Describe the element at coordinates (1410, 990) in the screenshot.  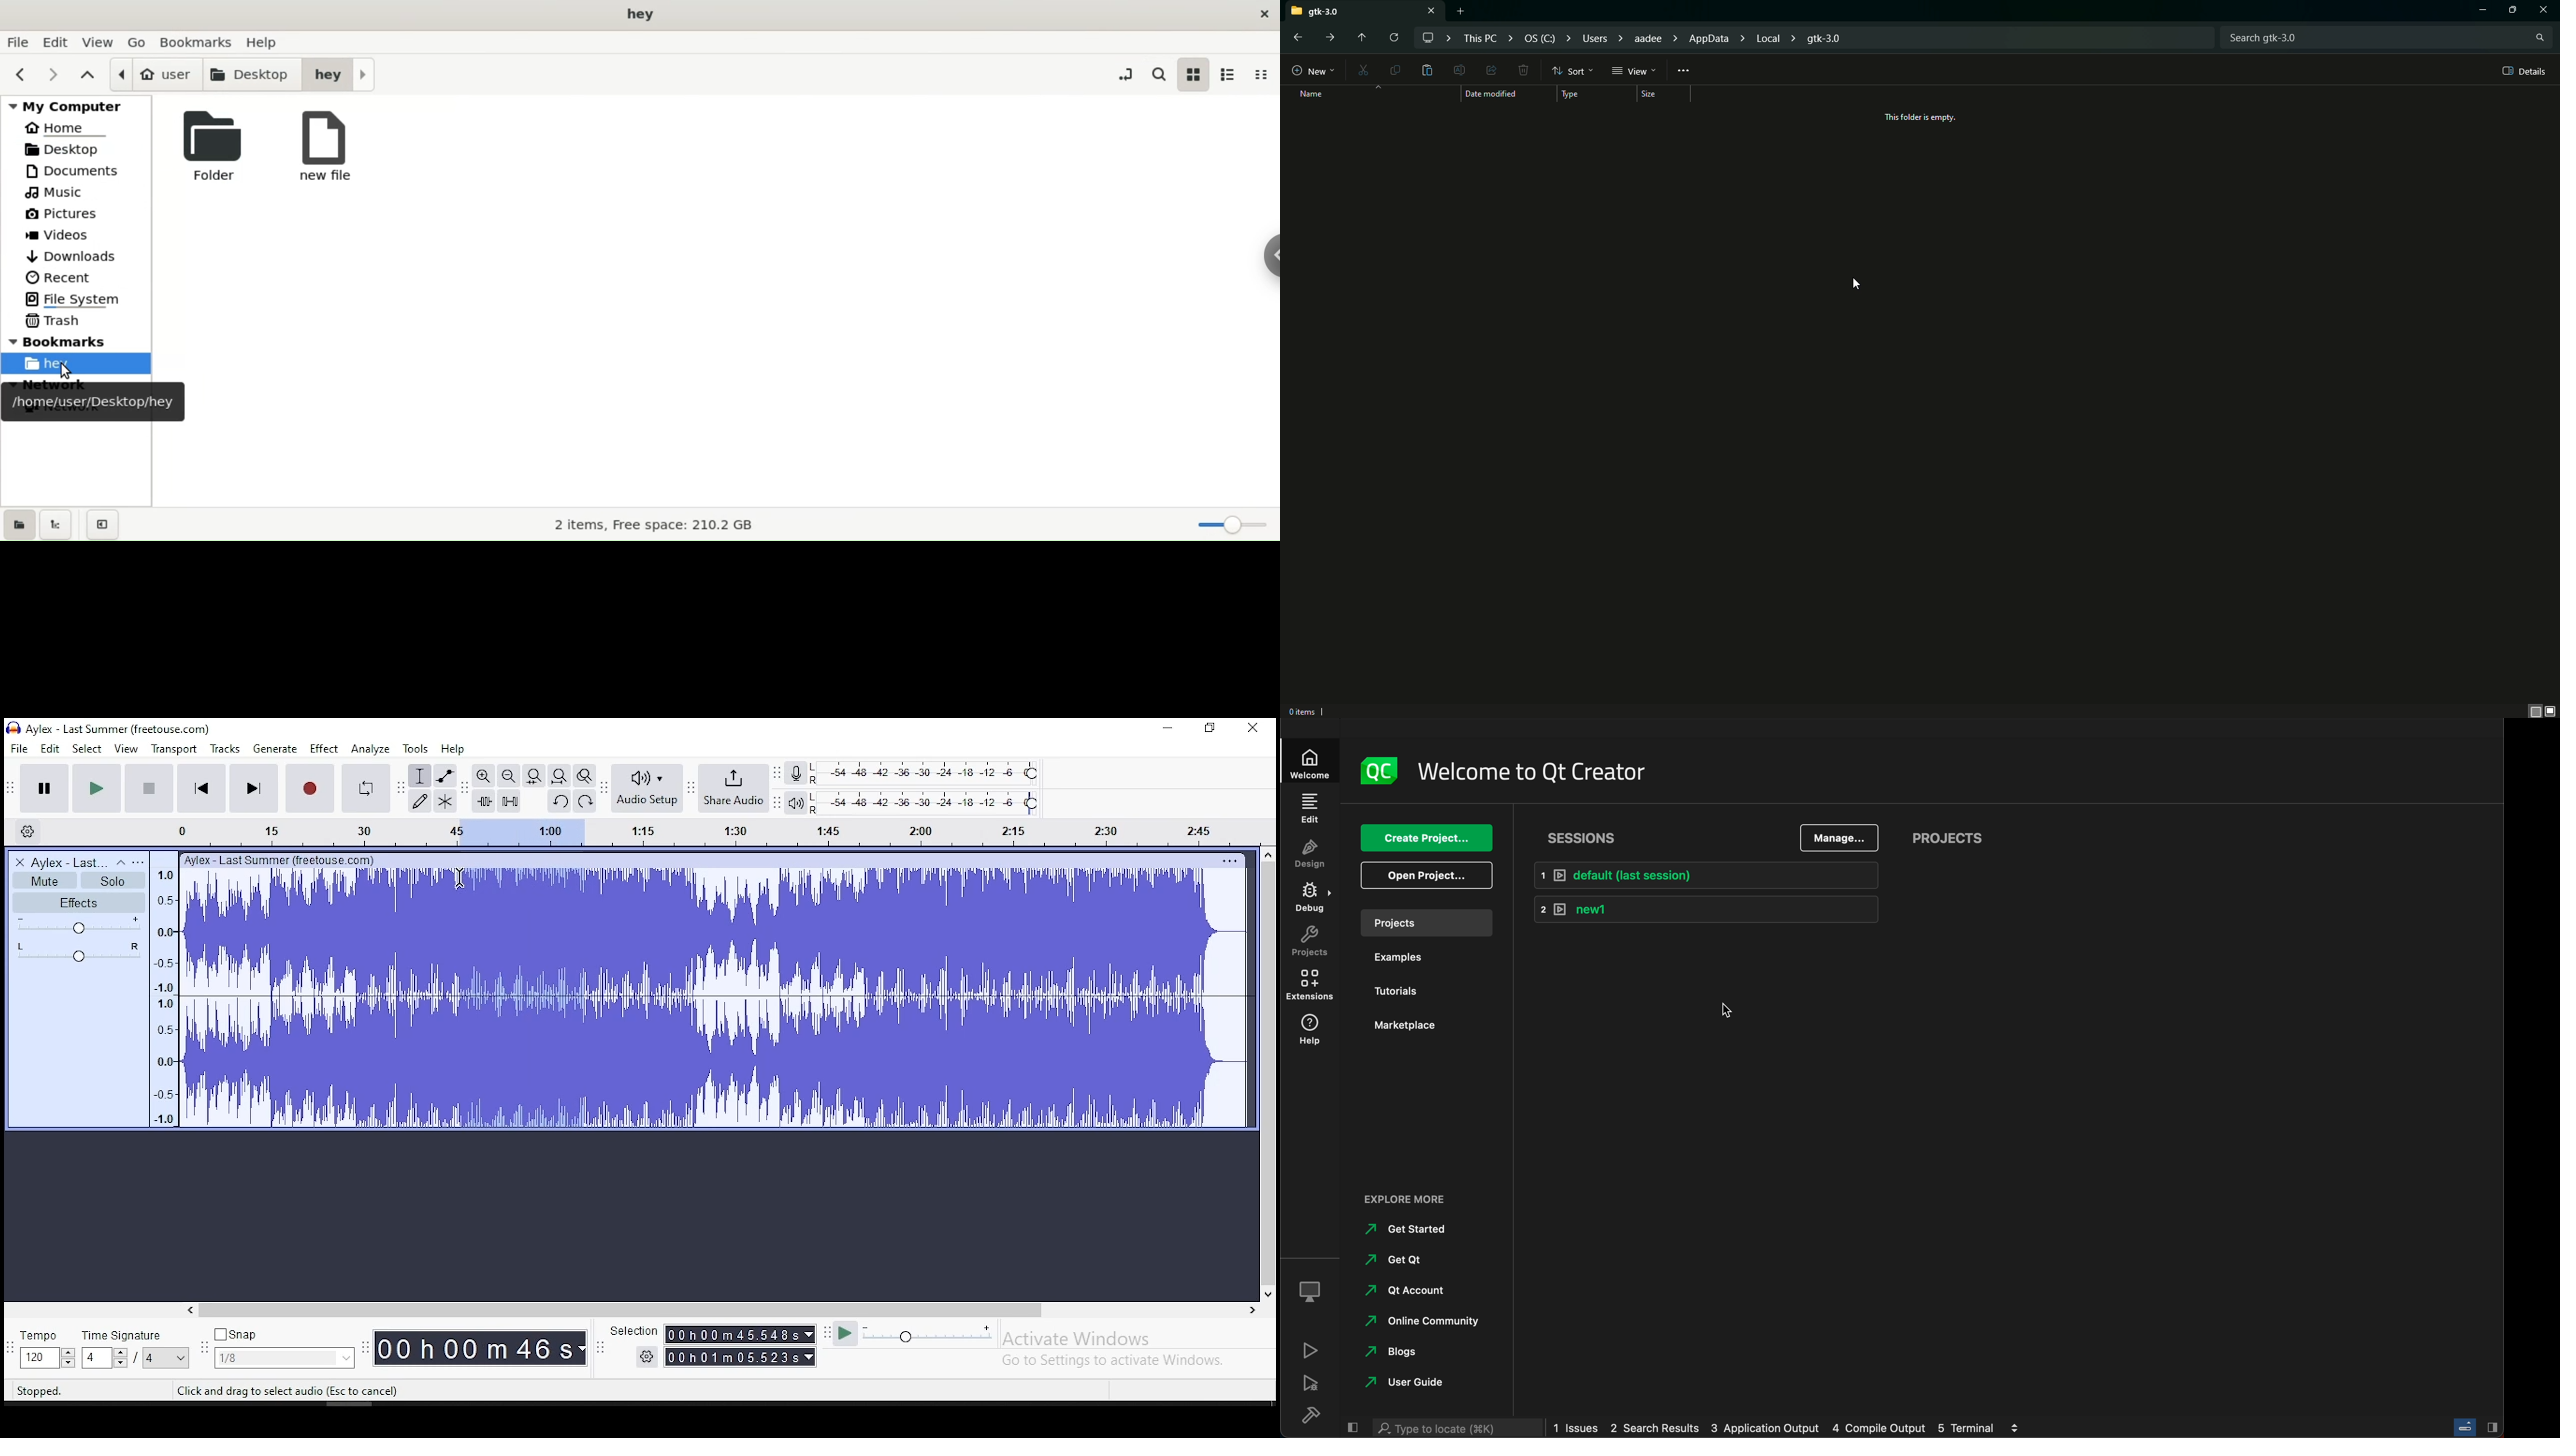
I see `tutorials` at that location.